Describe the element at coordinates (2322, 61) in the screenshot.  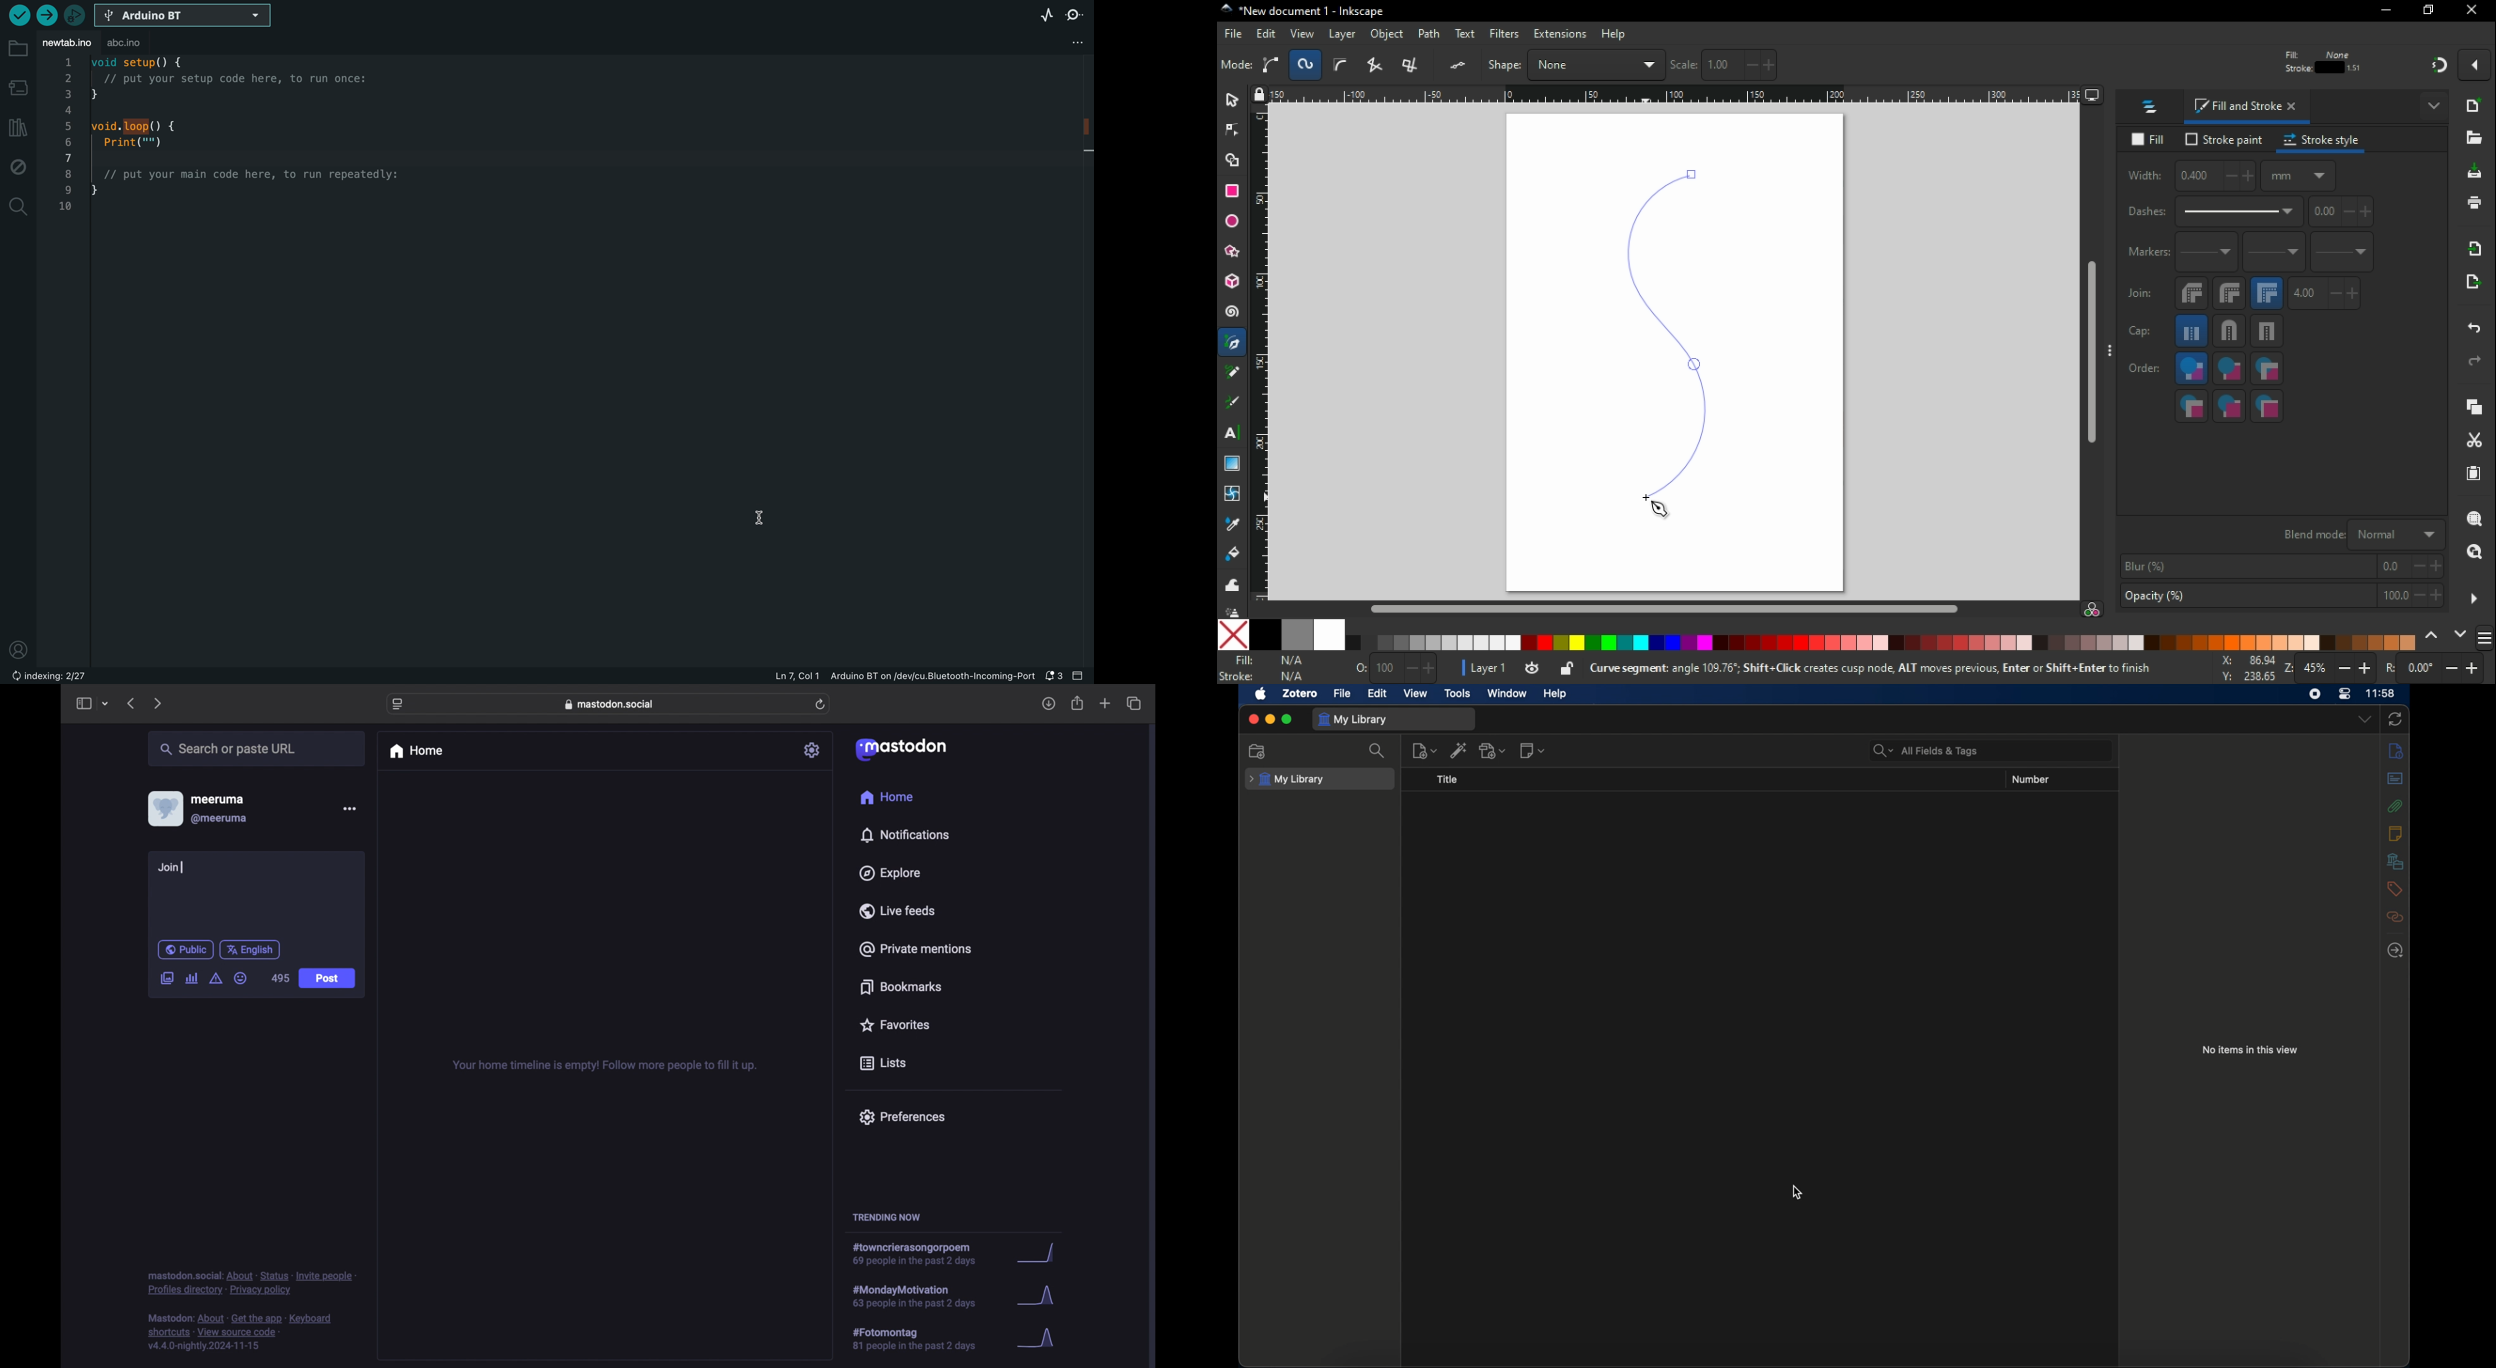
I see `stroke and fill details` at that location.